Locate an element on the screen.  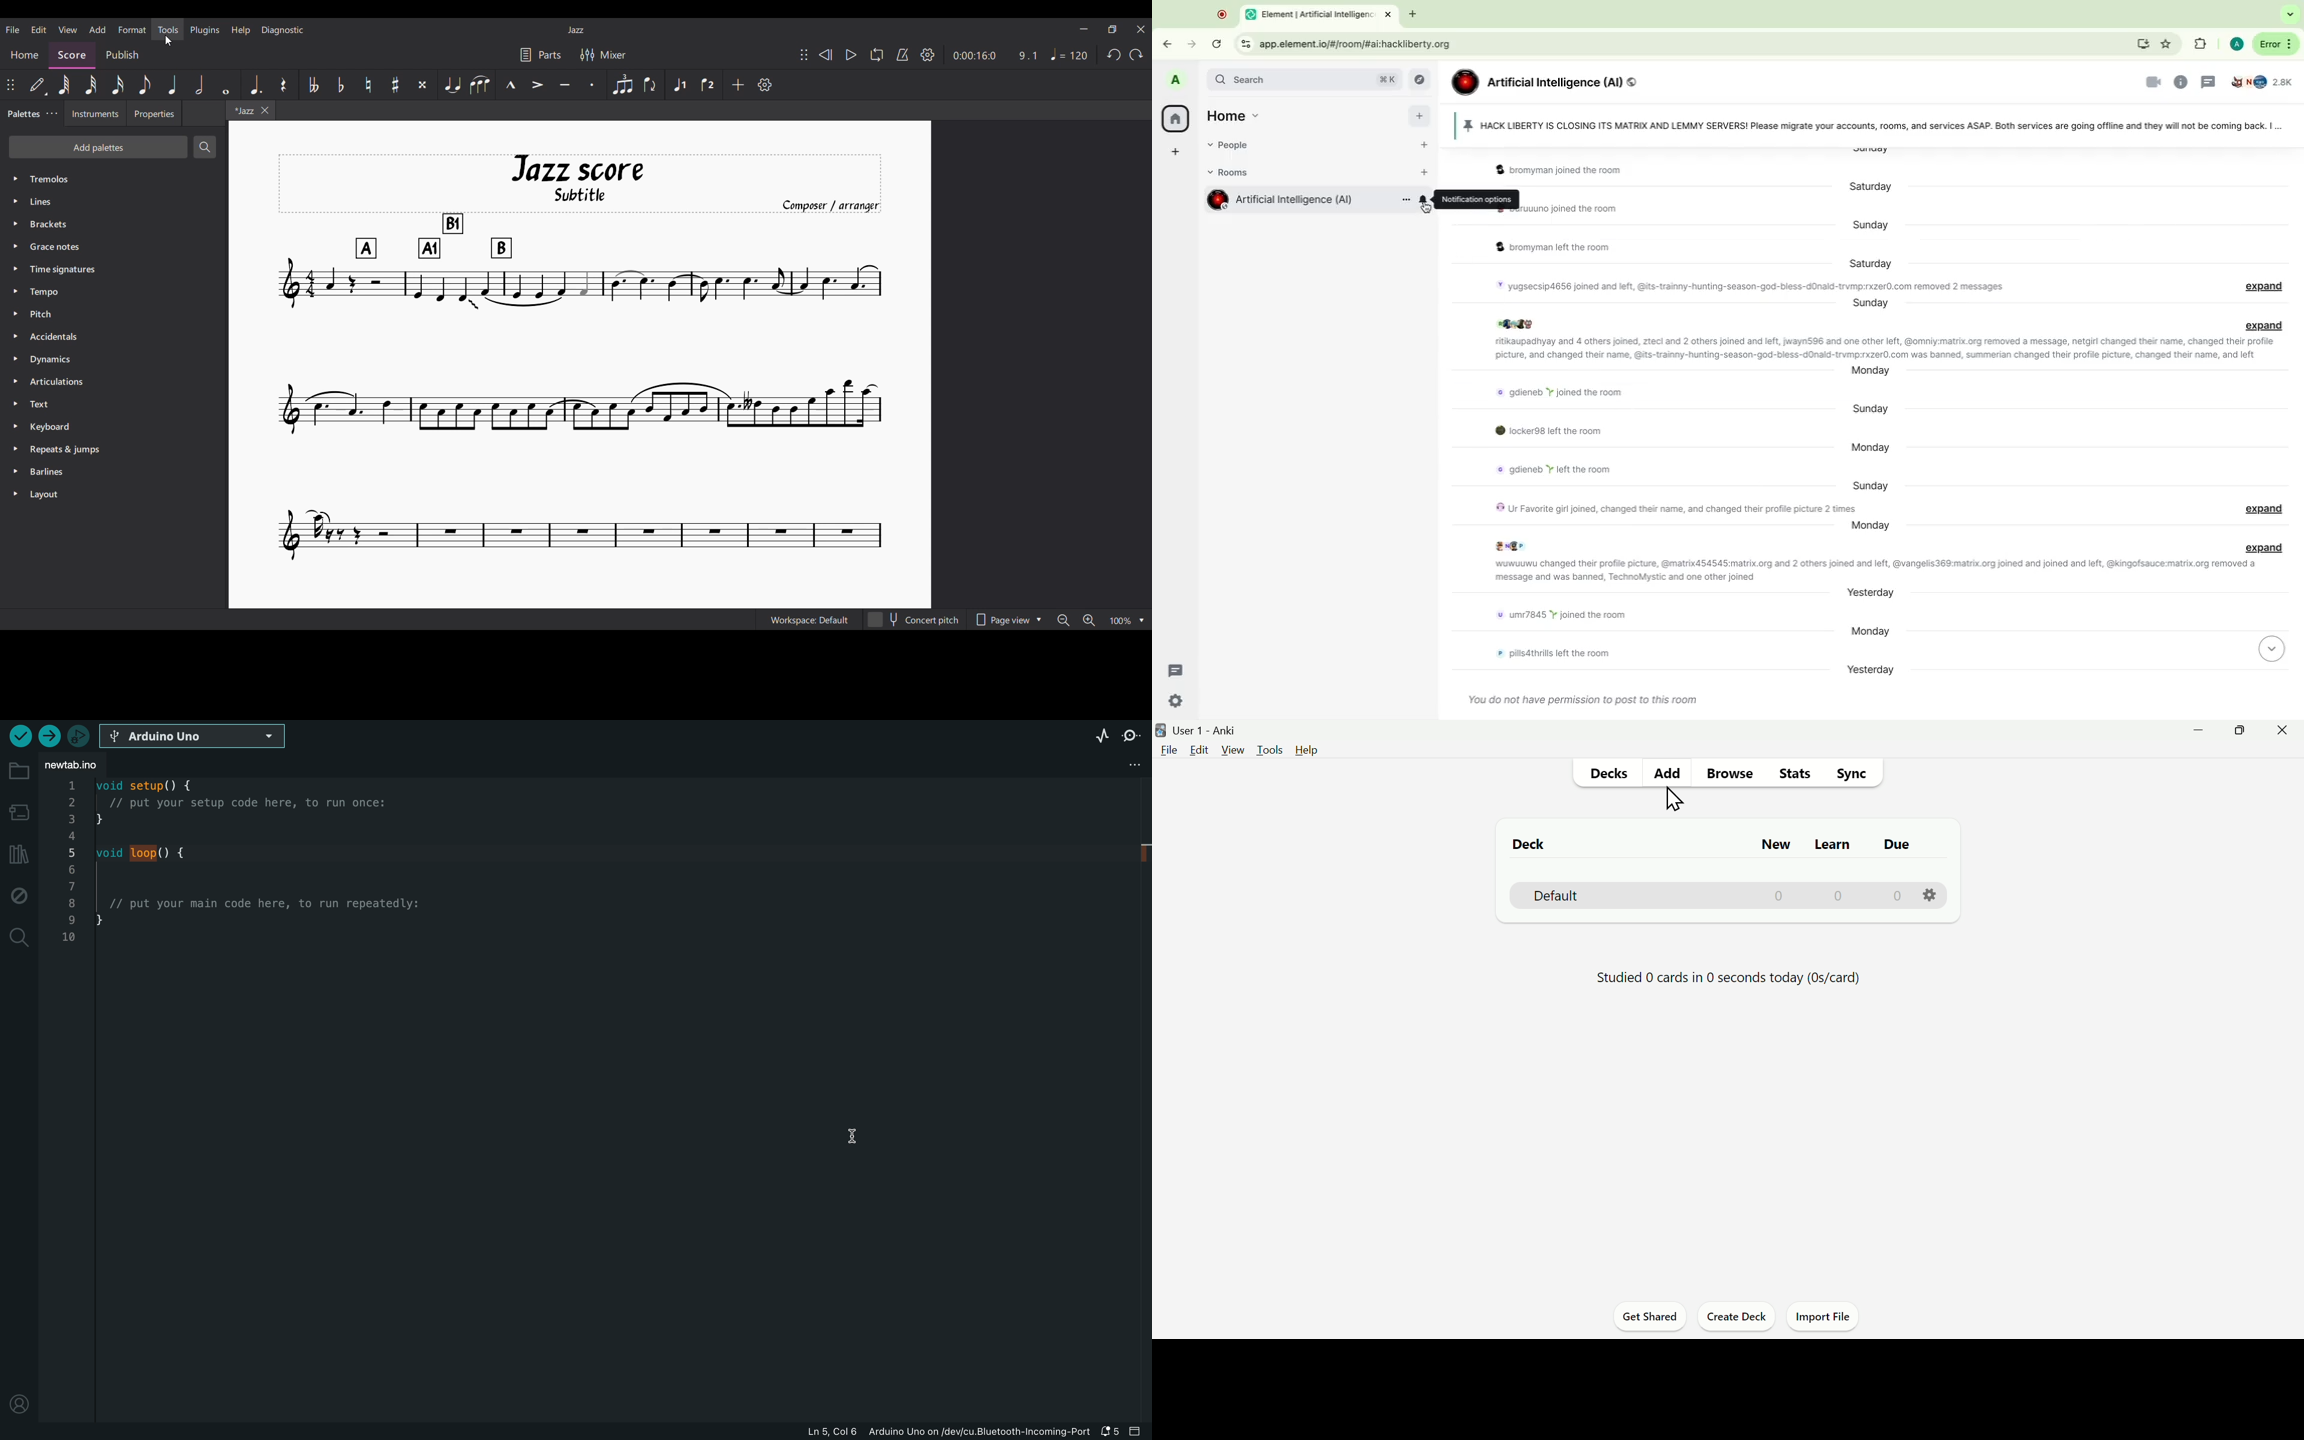
Tuplet is located at coordinates (623, 85).